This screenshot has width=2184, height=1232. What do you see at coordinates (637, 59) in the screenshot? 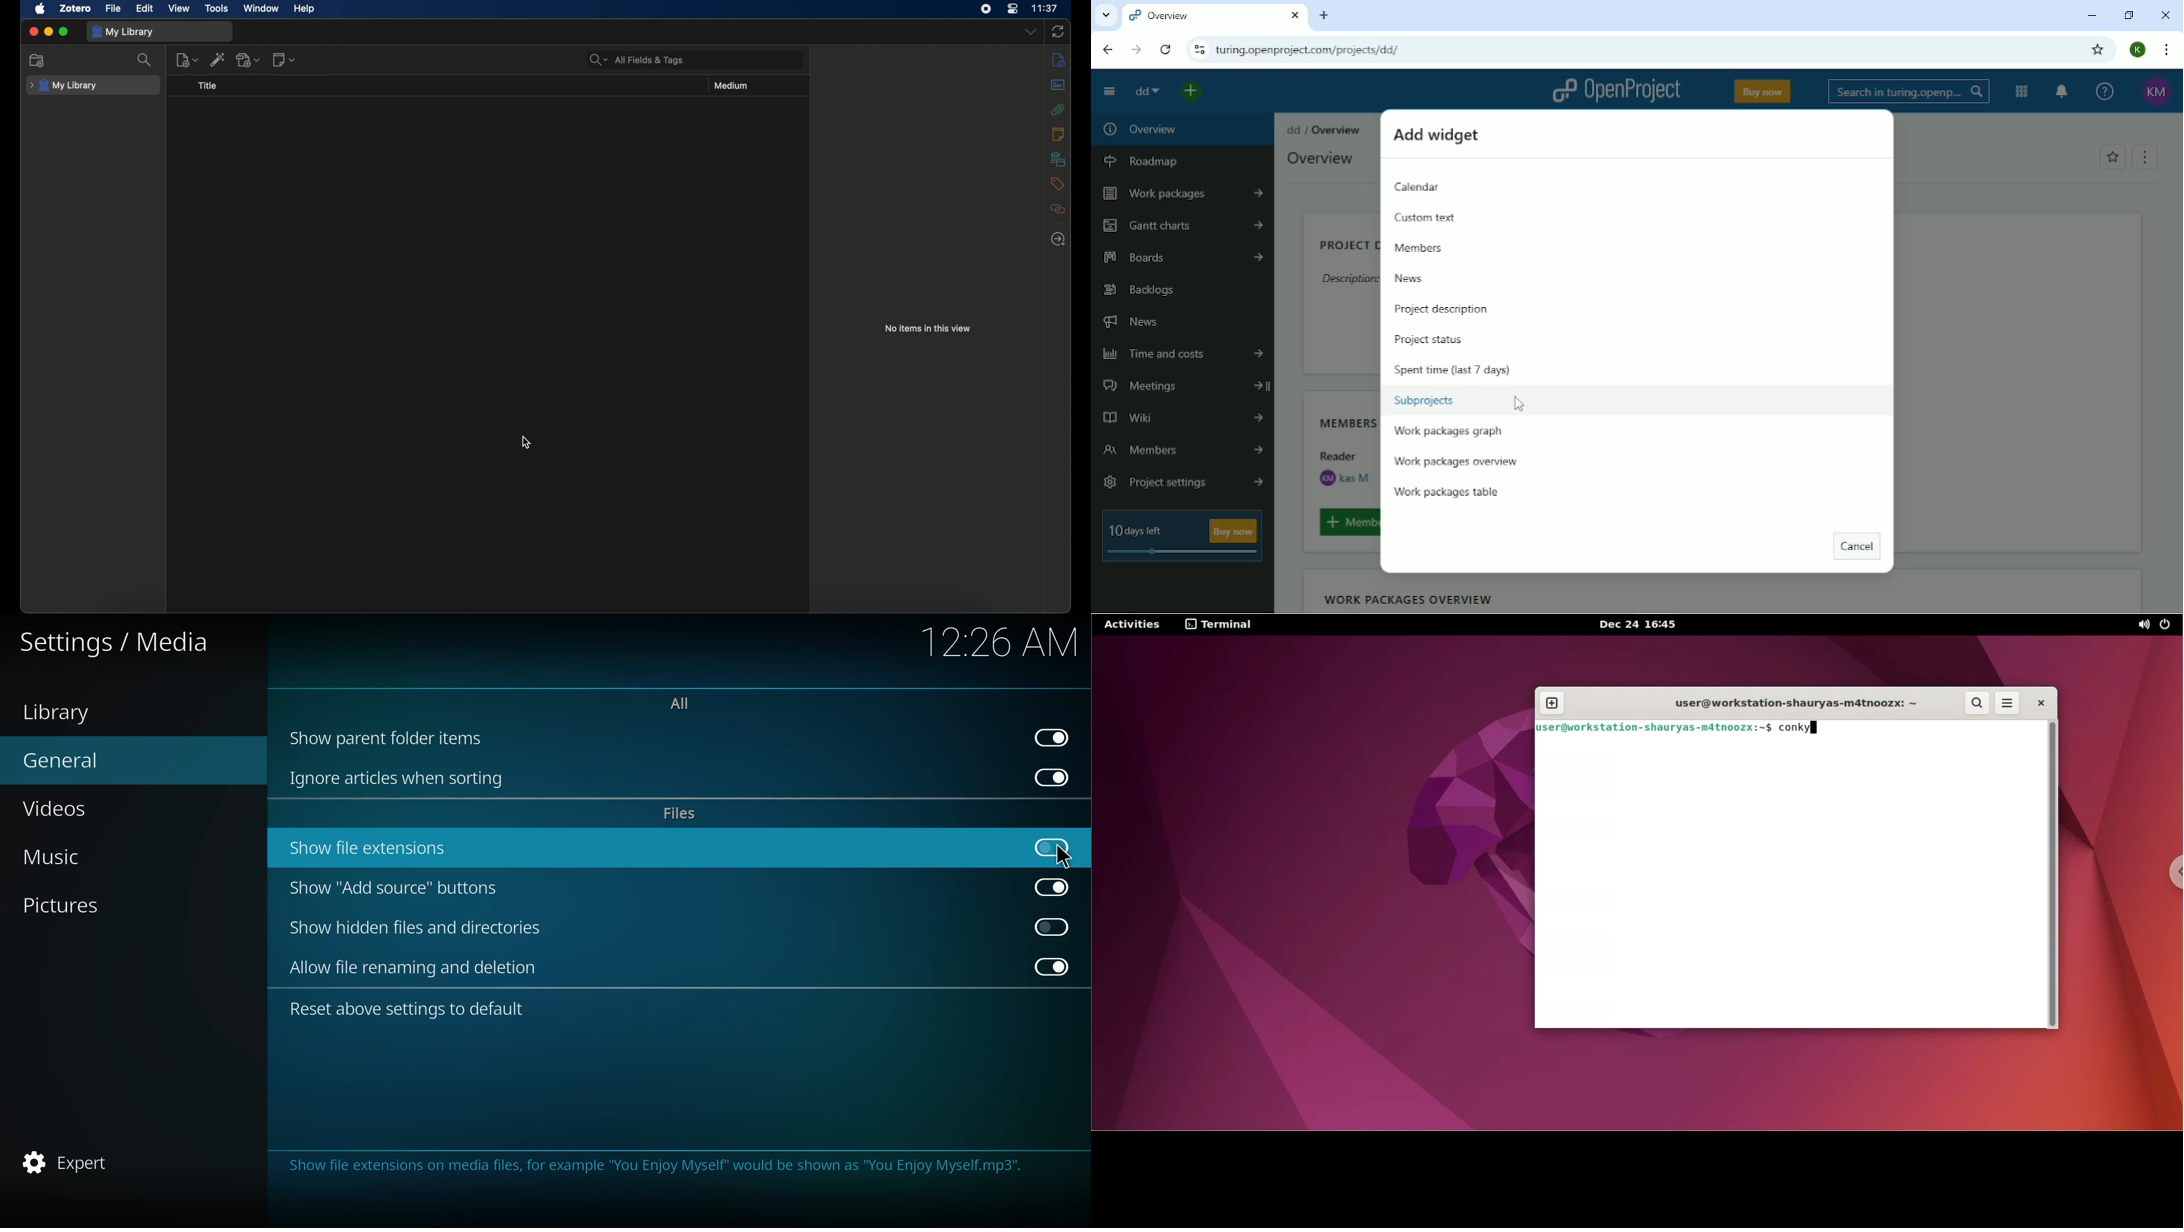
I see `all fields & tags` at bounding box center [637, 59].